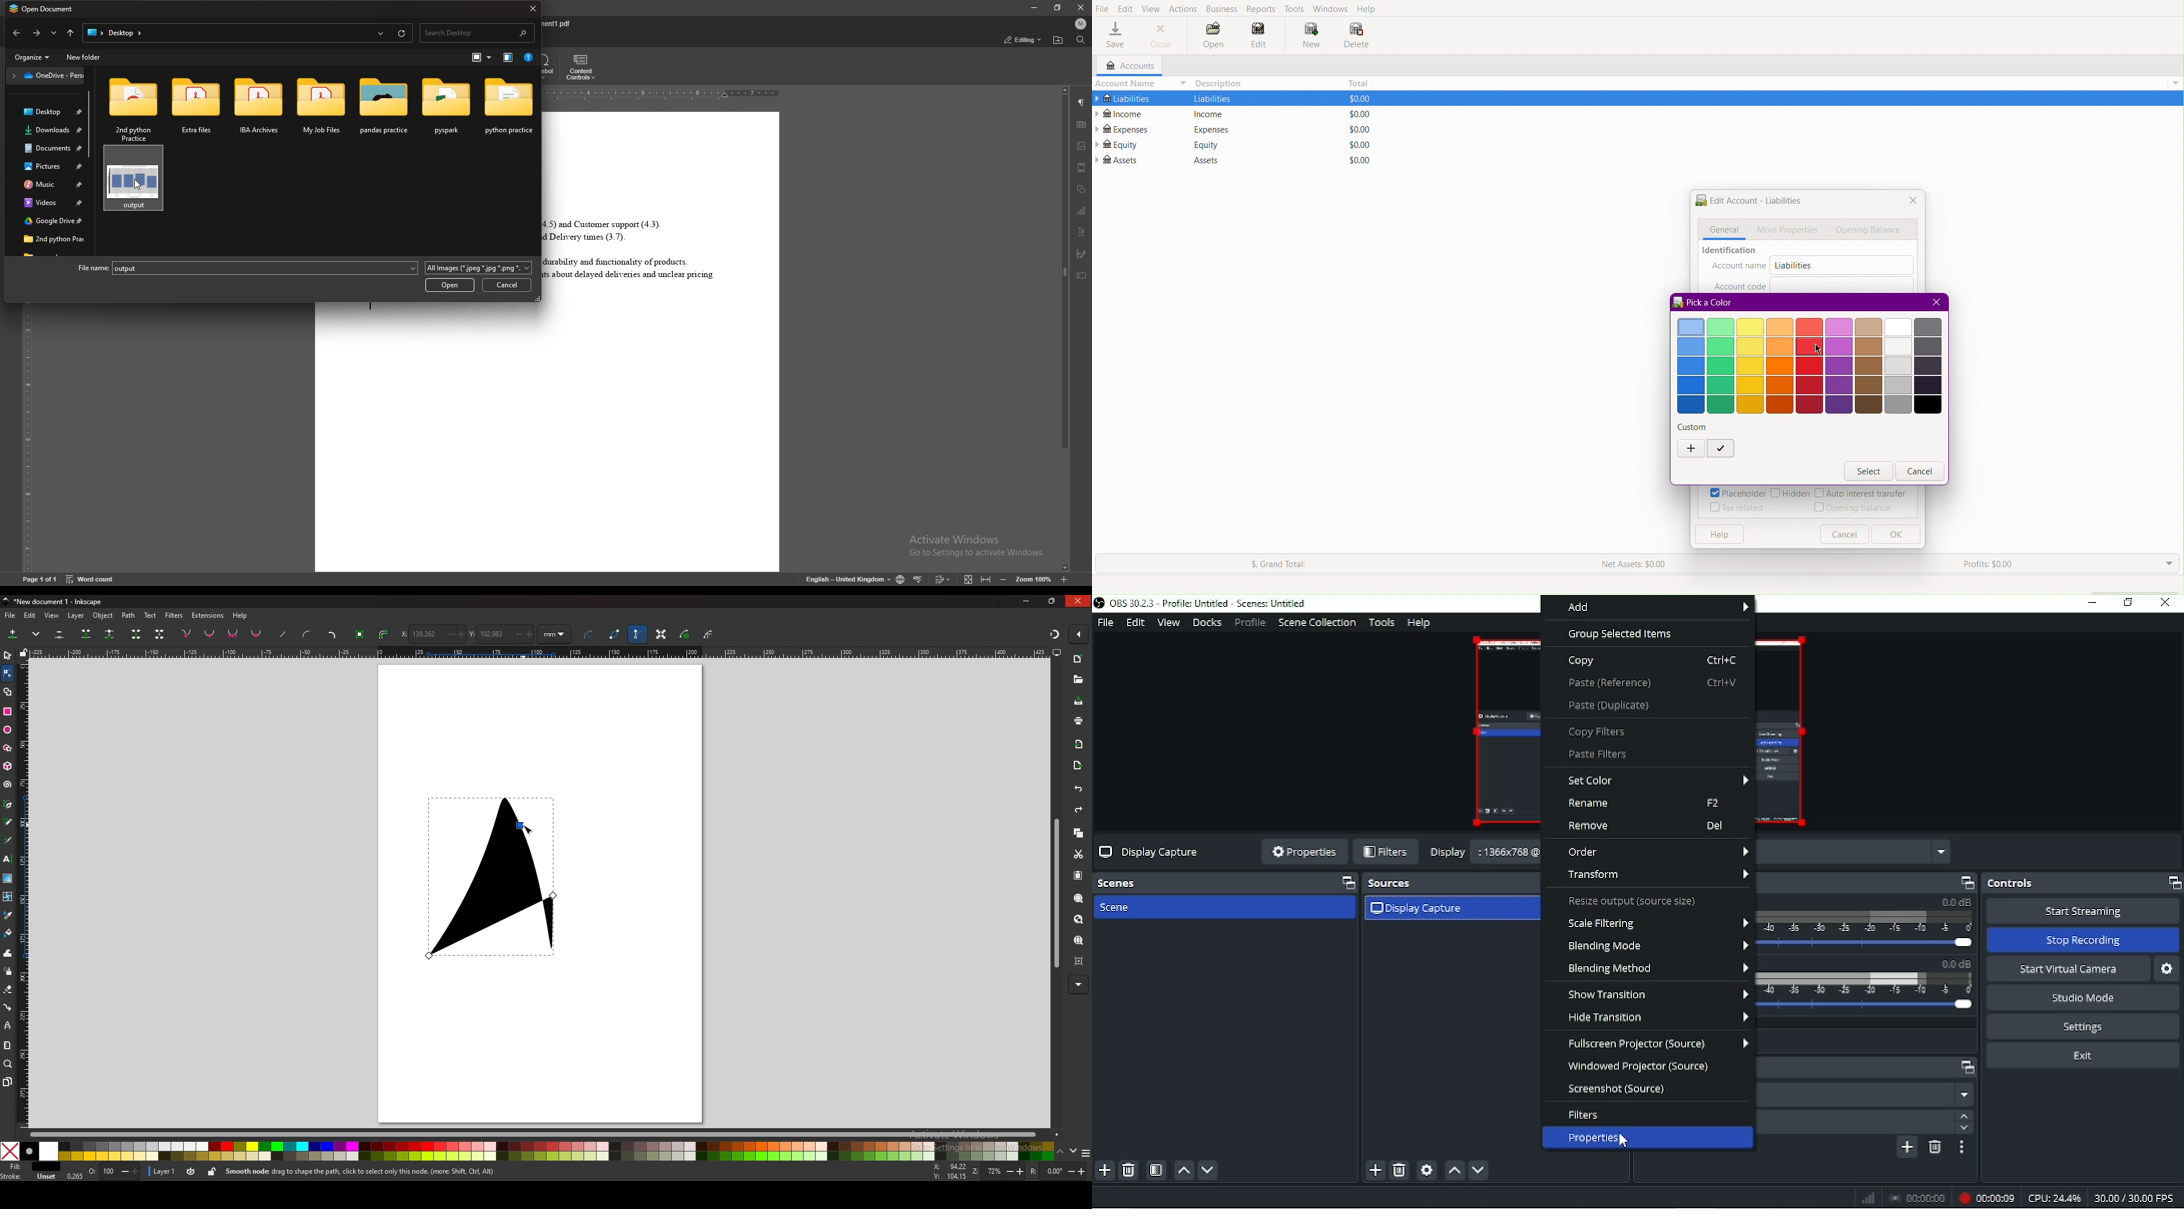  I want to click on zoom selection, so click(1079, 899).